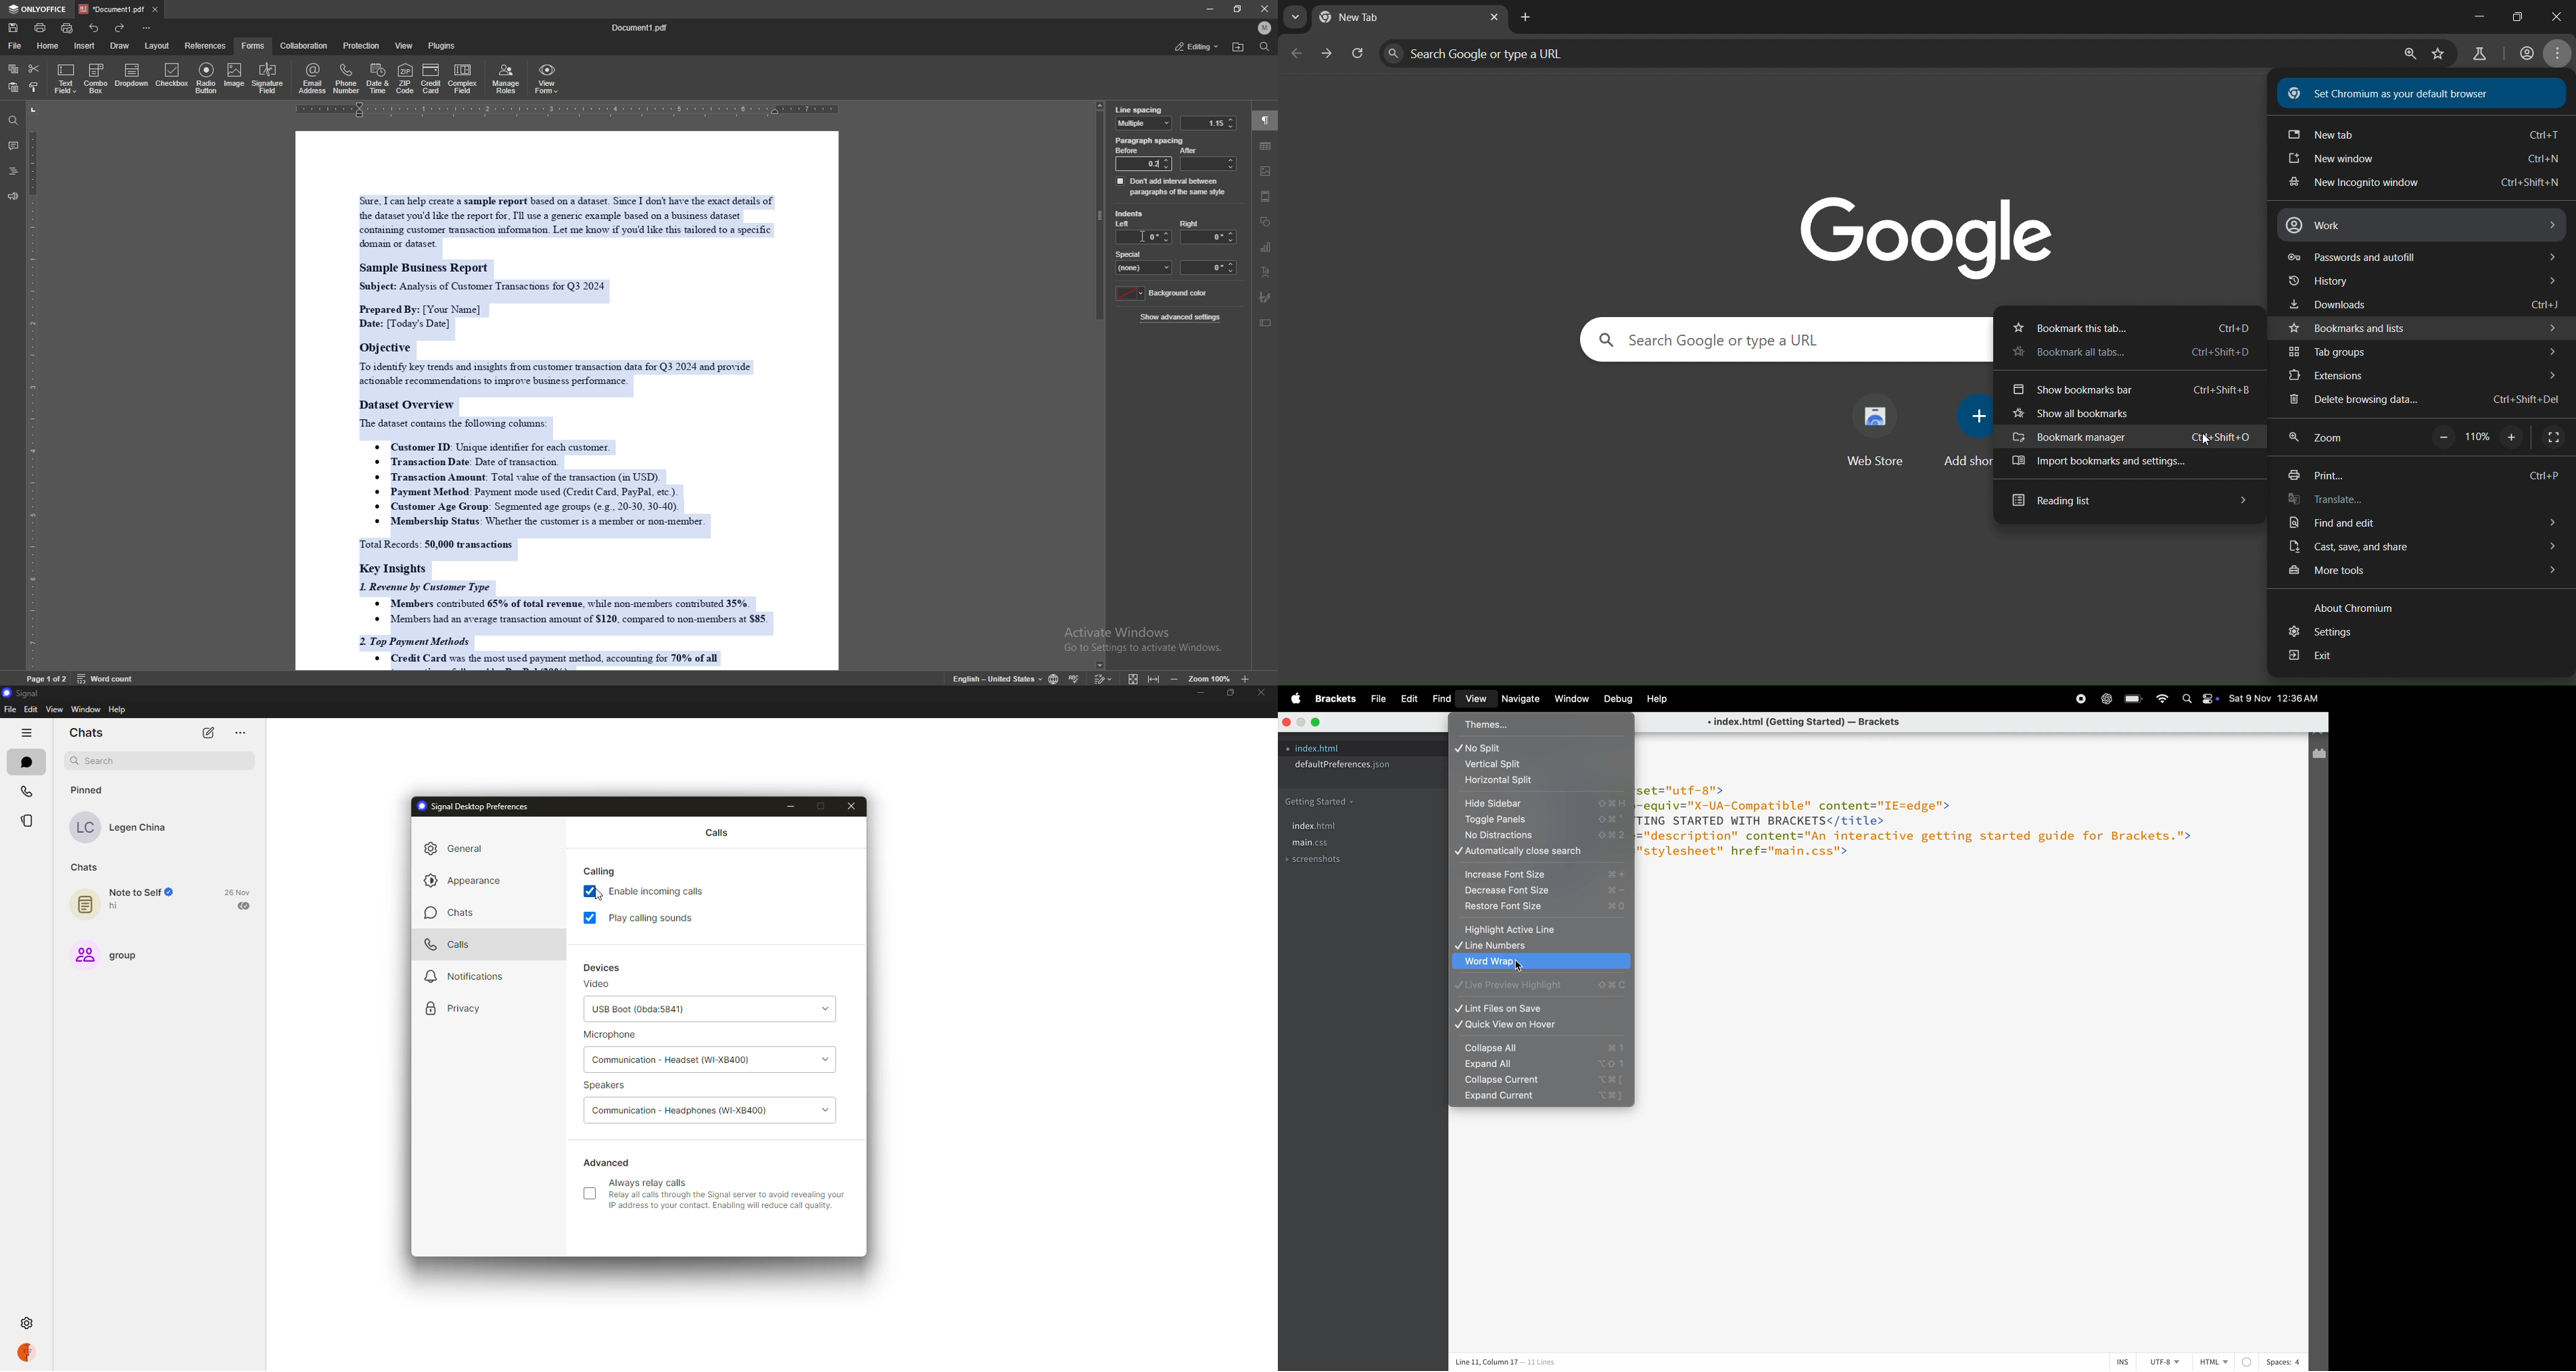  I want to click on file, so click(1375, 700).